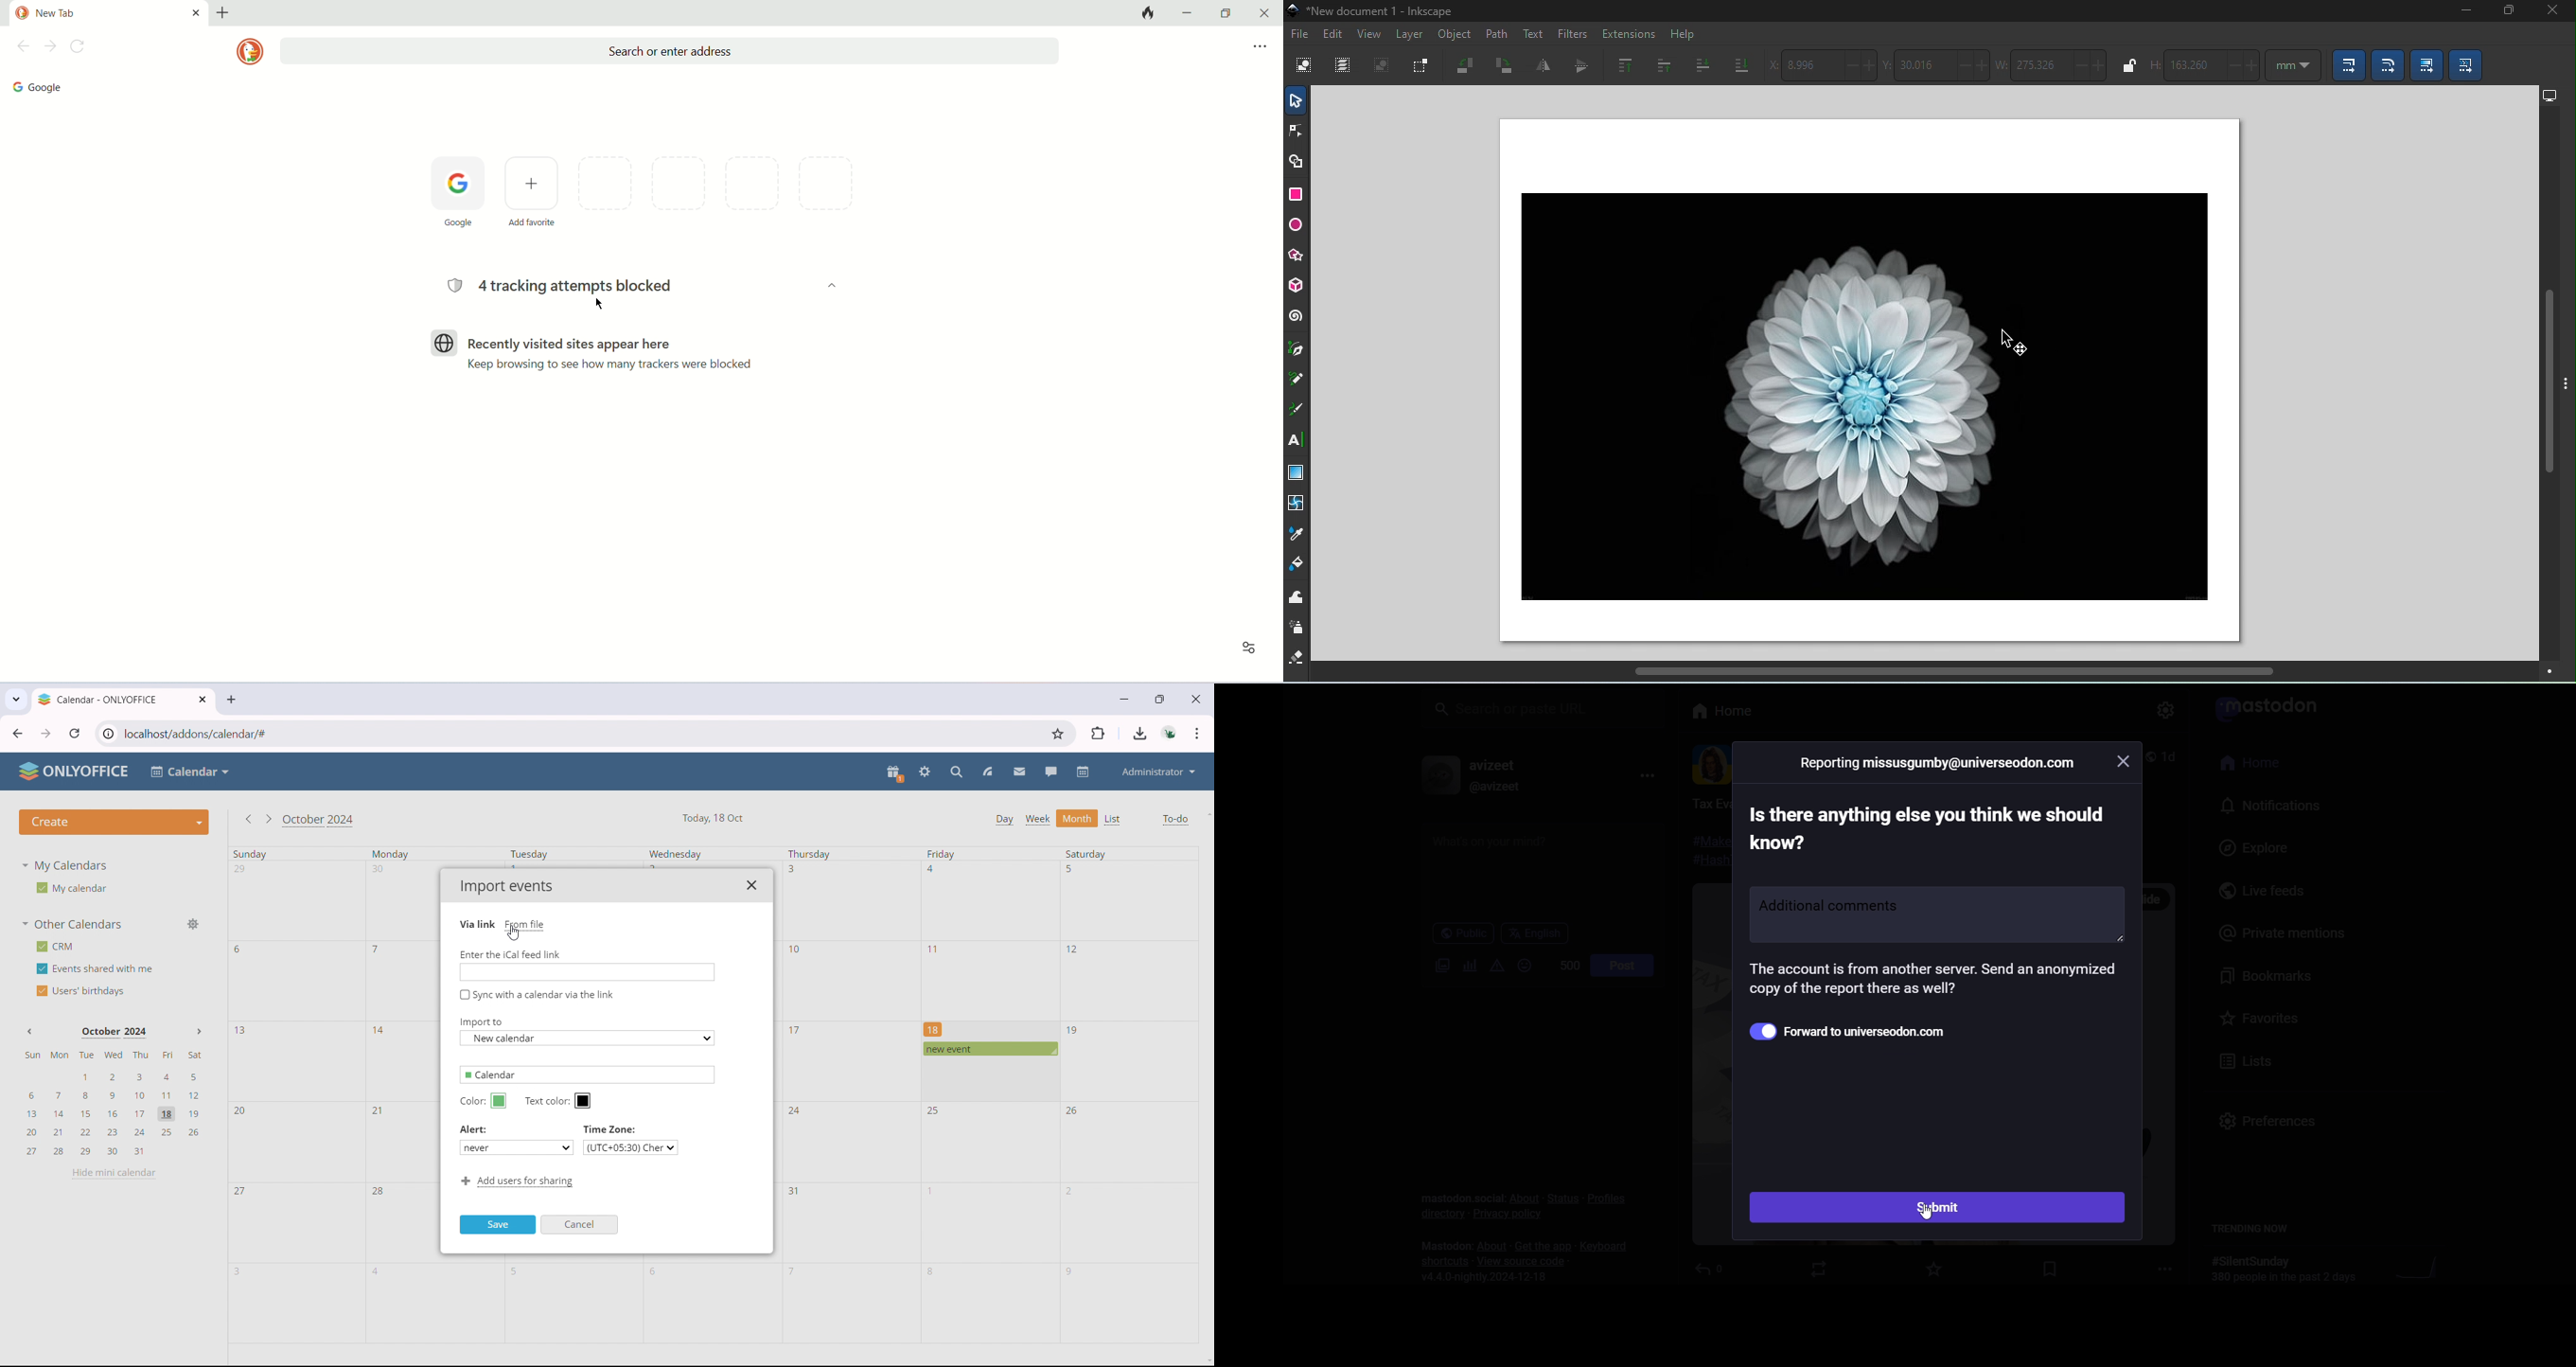 The height and width of the screenshot is (1372, 2576). What do you see at coordinates (531, 854) in the screenshot?
I see `Tuesday` at bounding box center [531, 854].